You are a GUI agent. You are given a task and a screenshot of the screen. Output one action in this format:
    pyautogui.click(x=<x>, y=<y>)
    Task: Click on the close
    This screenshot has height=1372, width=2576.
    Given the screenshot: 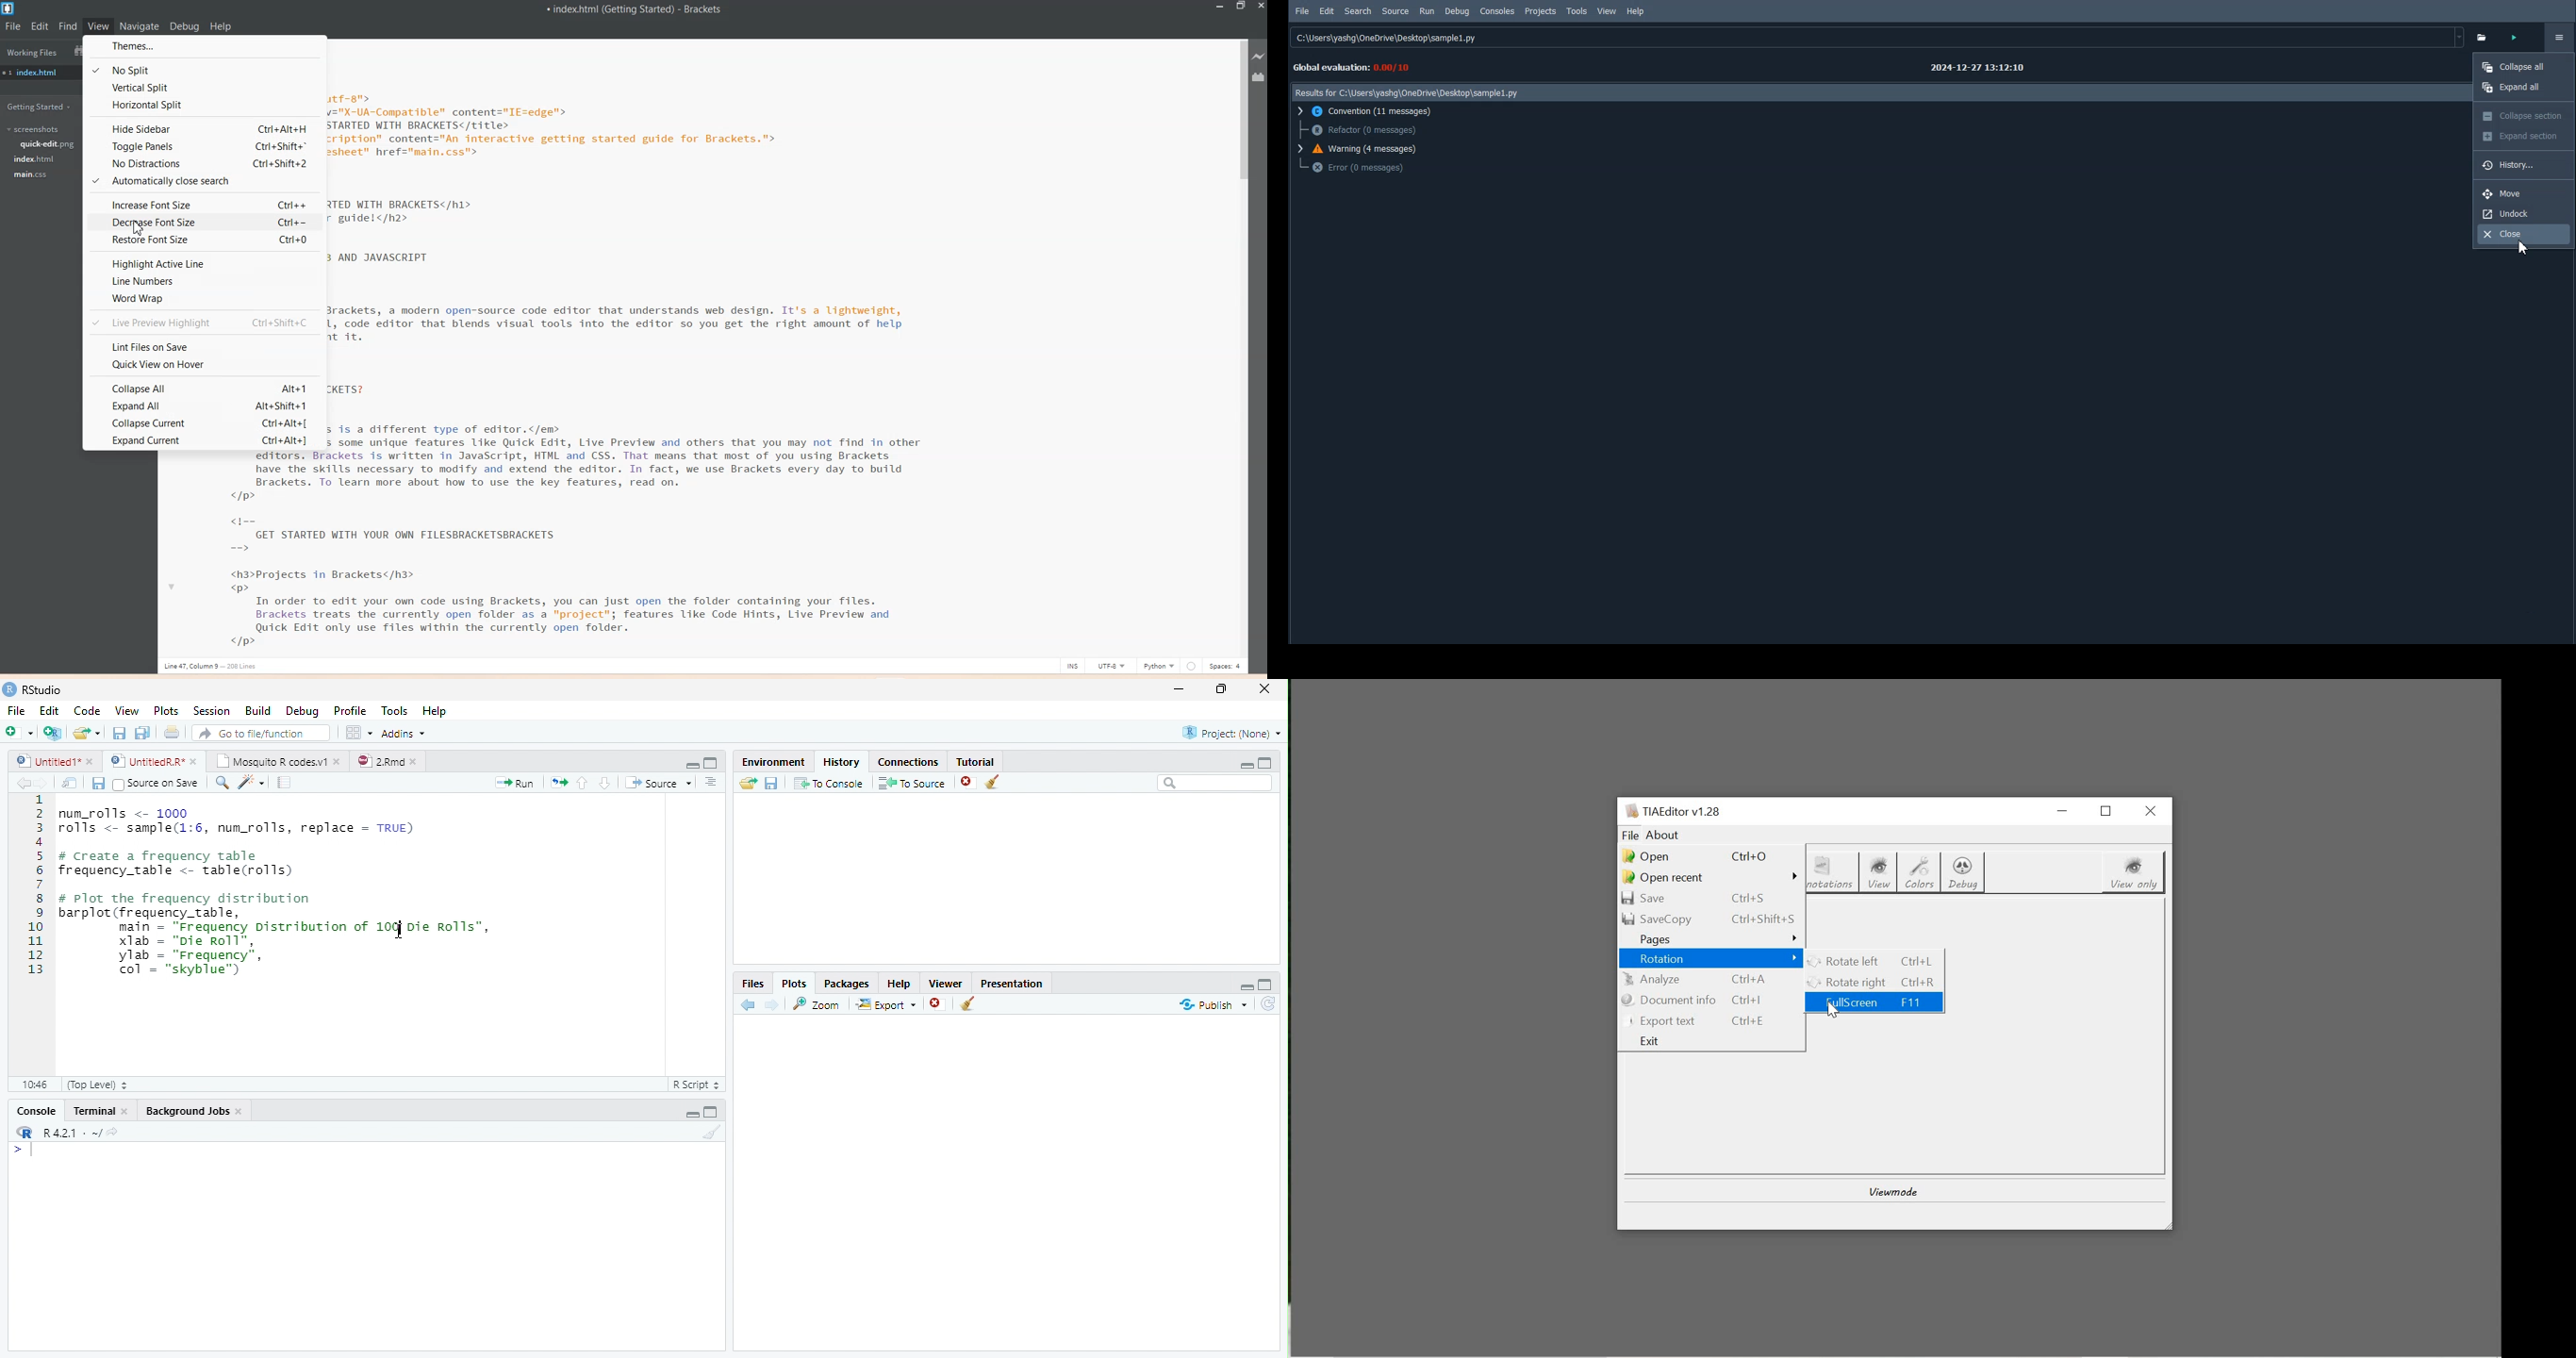 What is the action you would take?
    pyautogui.click(x=2153, y=811)
    